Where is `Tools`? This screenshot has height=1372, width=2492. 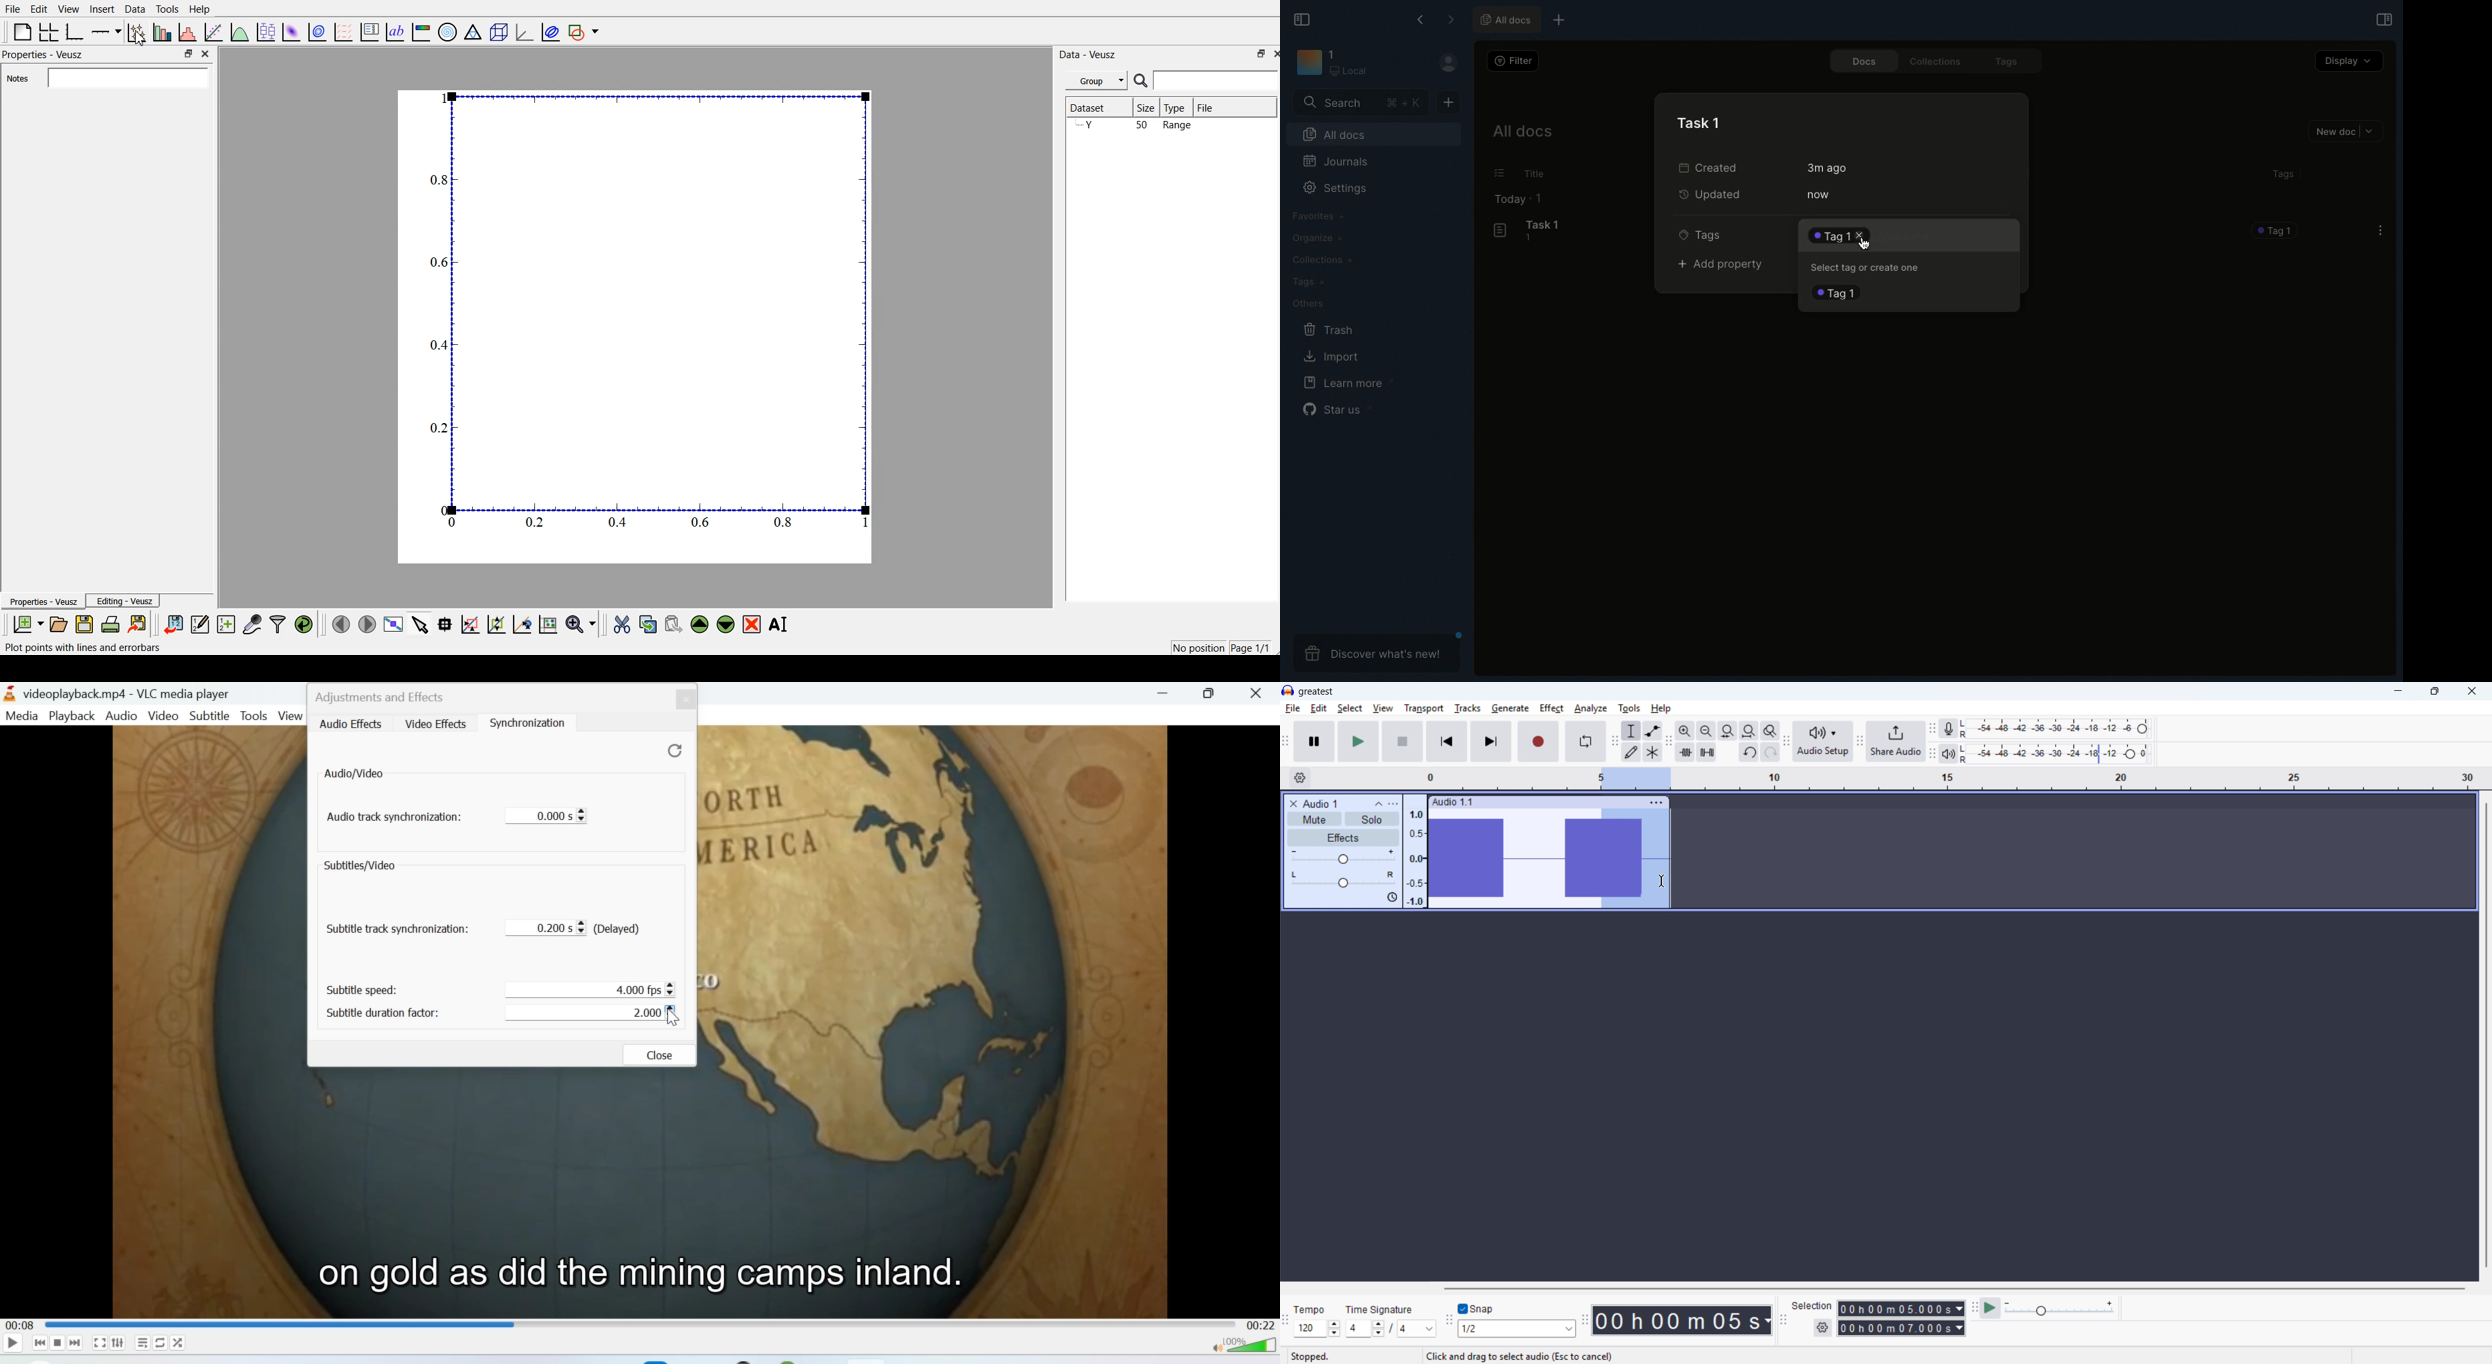 Tools is located at coordinates (167, 9).